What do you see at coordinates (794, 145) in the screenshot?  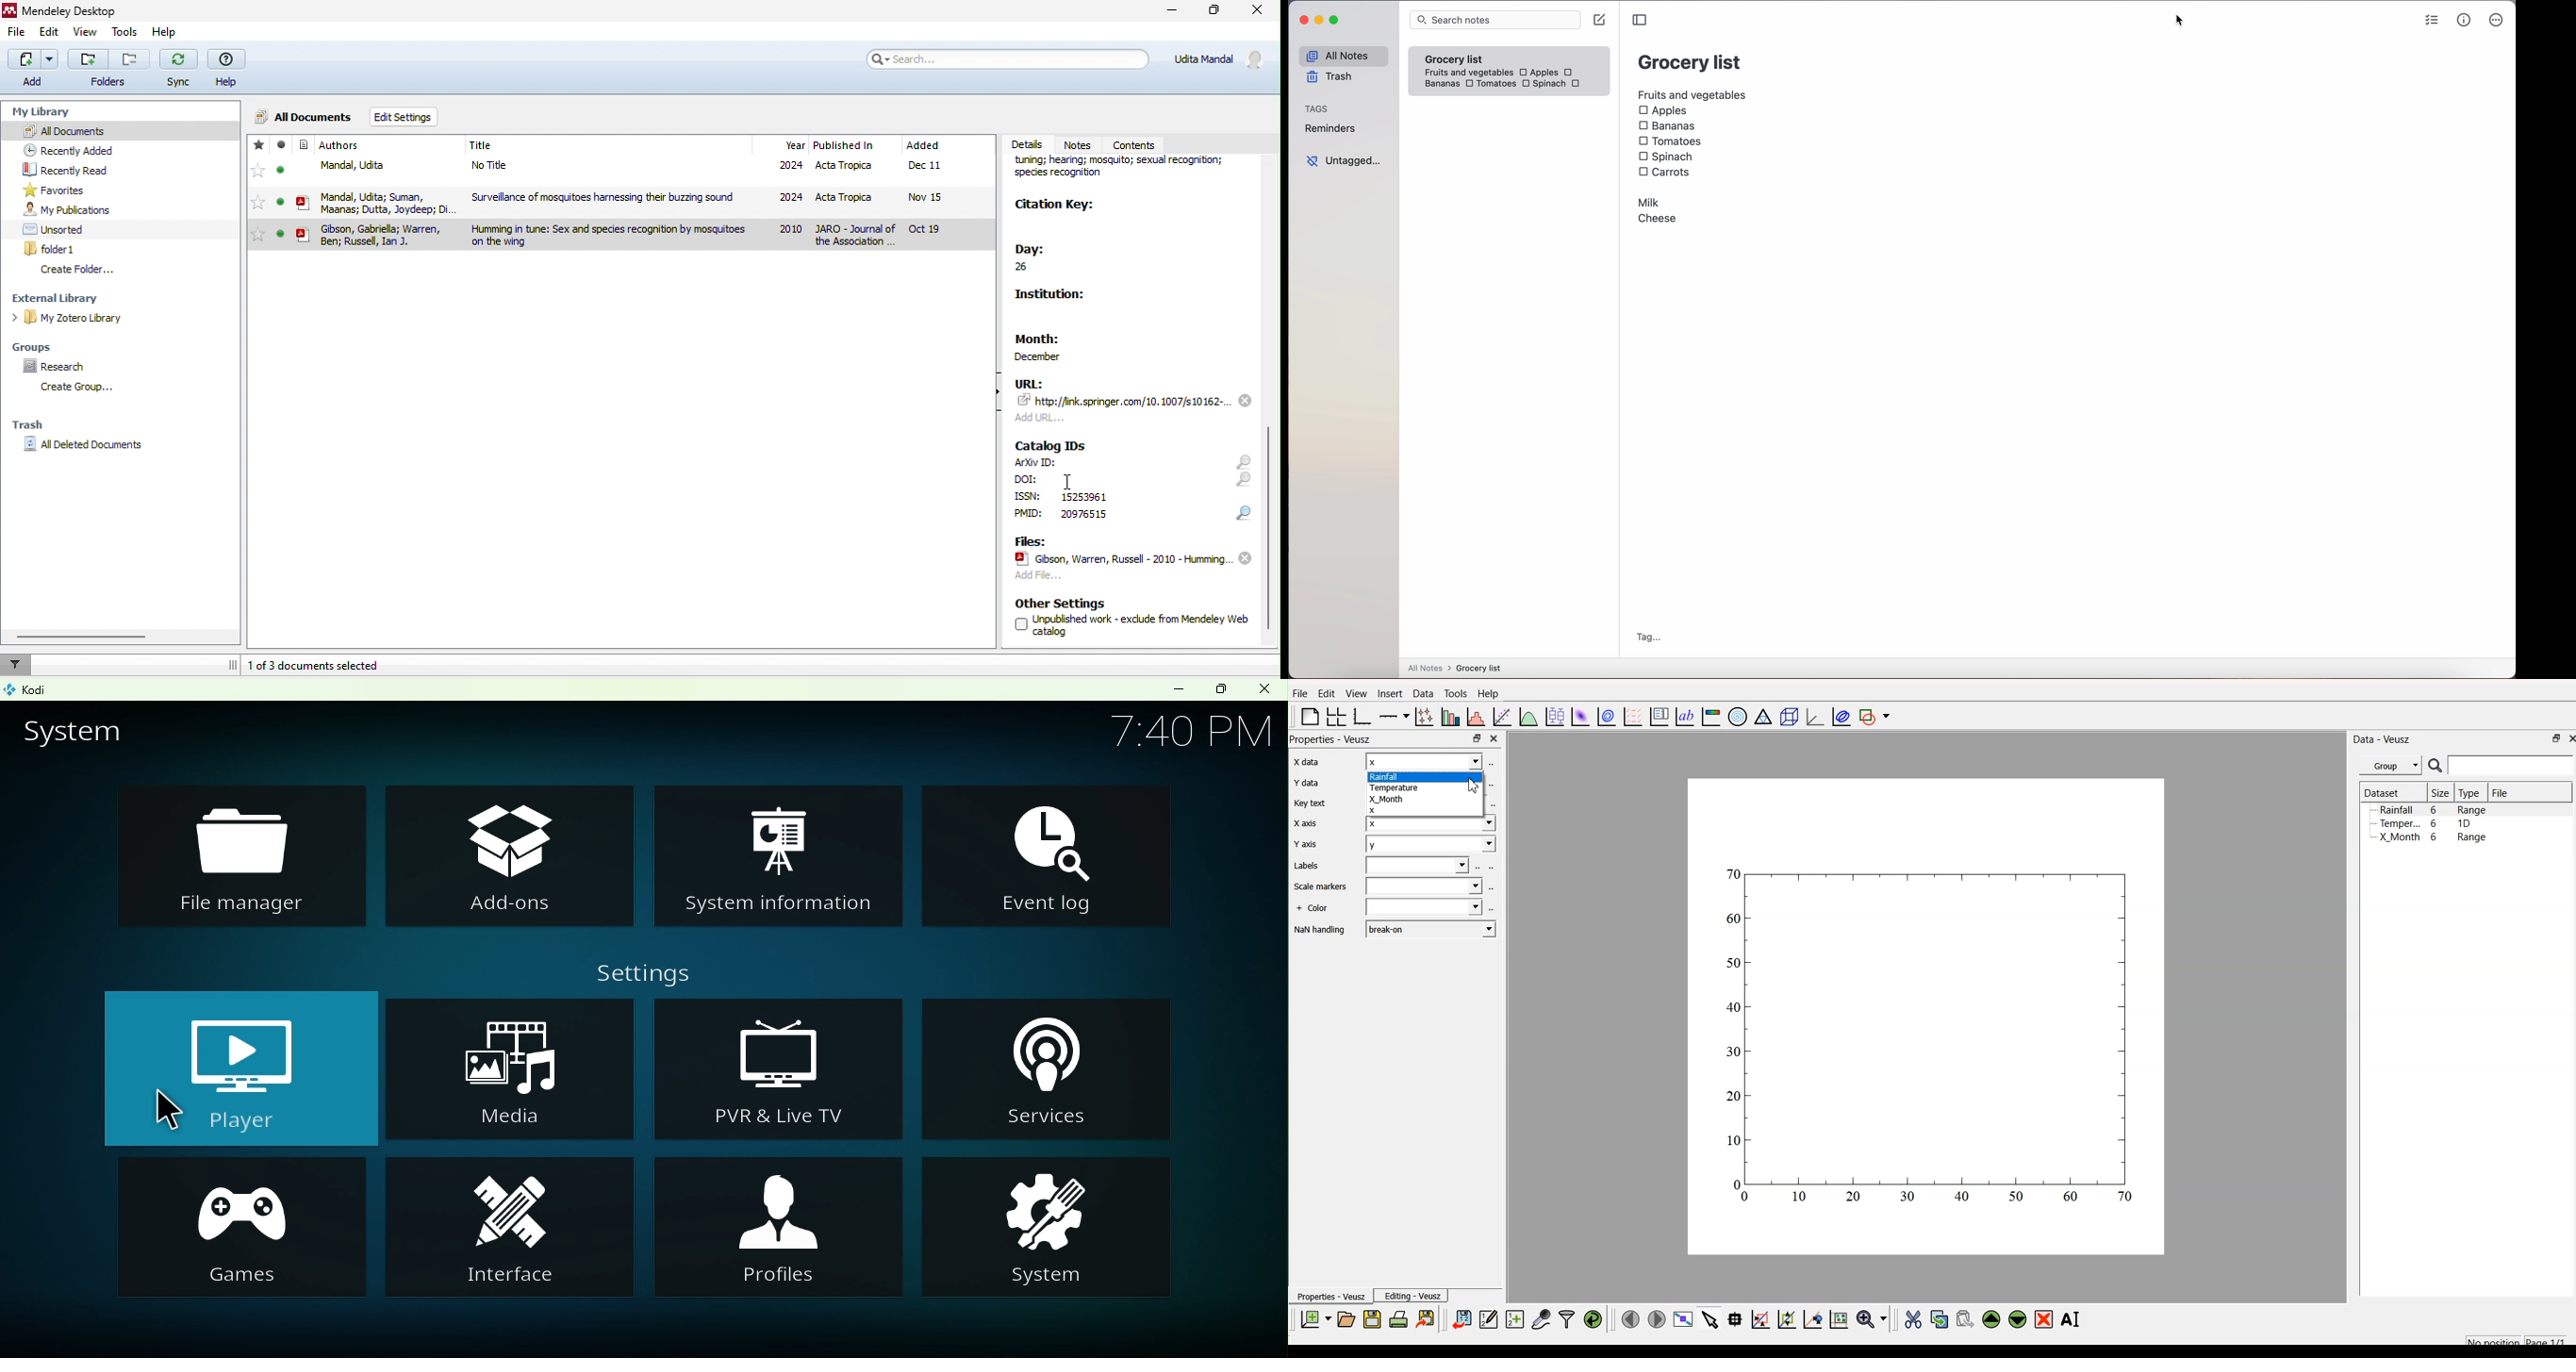 I see `year` at bounding box center [794, 145].